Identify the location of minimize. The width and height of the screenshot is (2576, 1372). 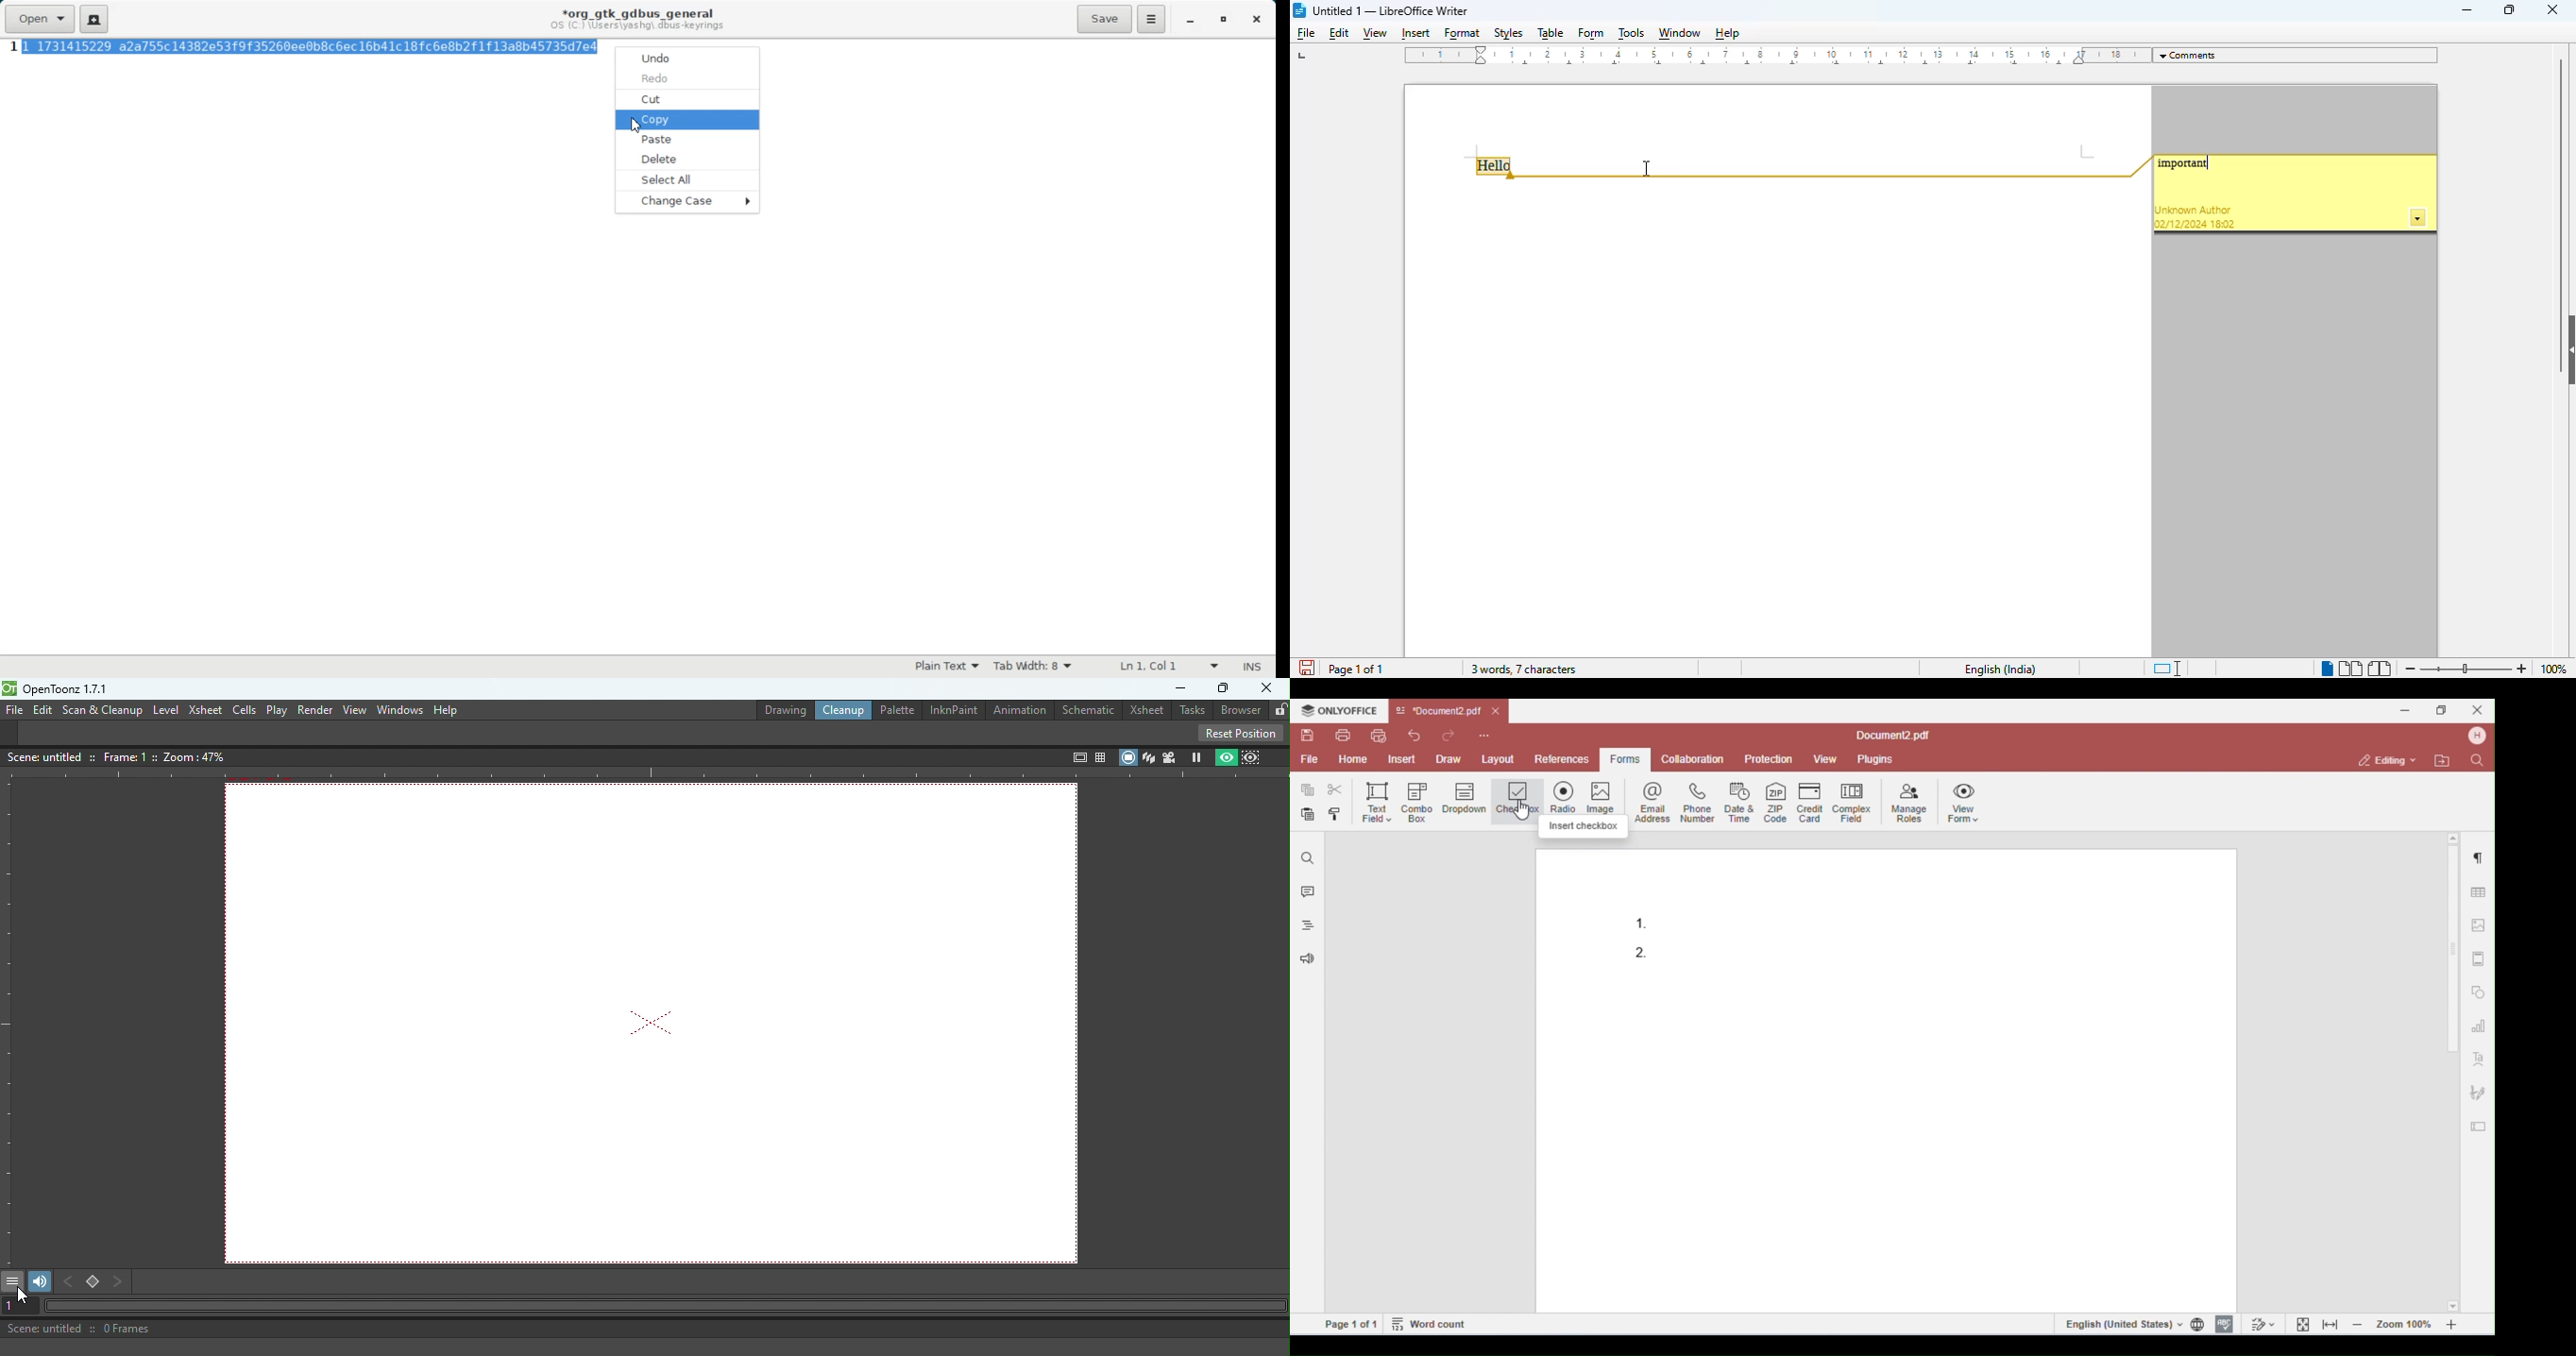
(2468, 10).